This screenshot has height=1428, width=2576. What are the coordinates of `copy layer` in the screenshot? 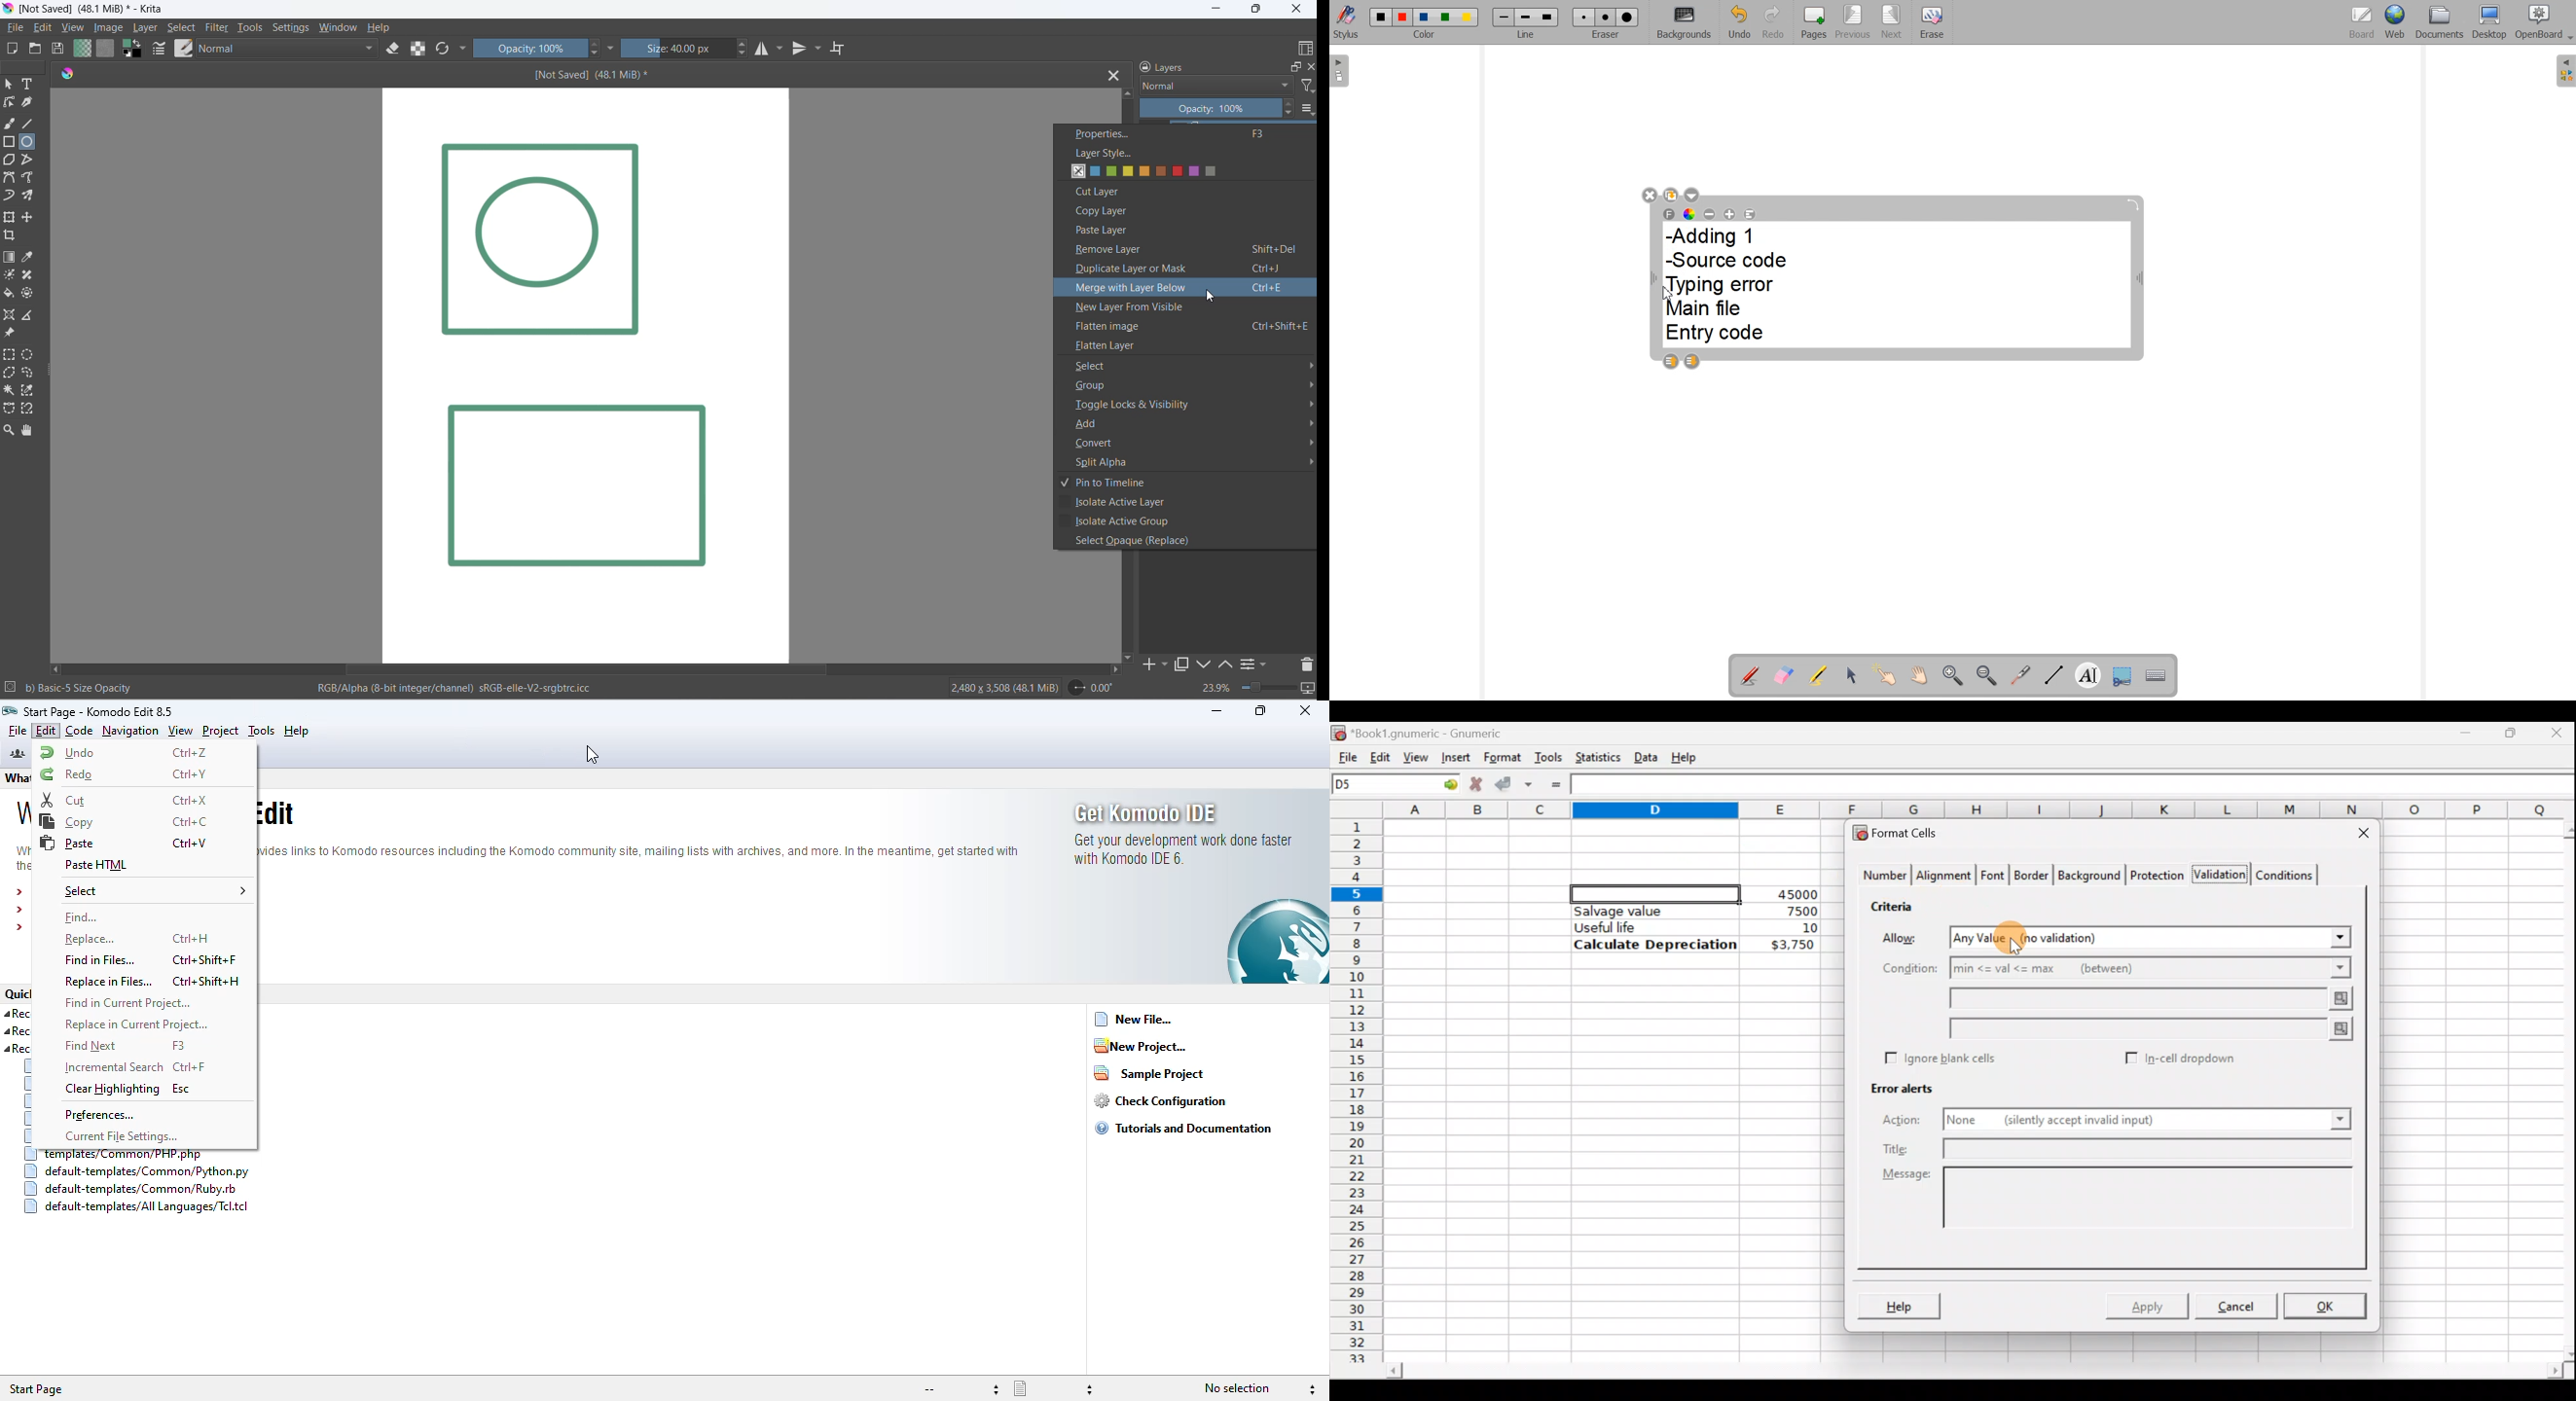 It's located at (1180, 213).